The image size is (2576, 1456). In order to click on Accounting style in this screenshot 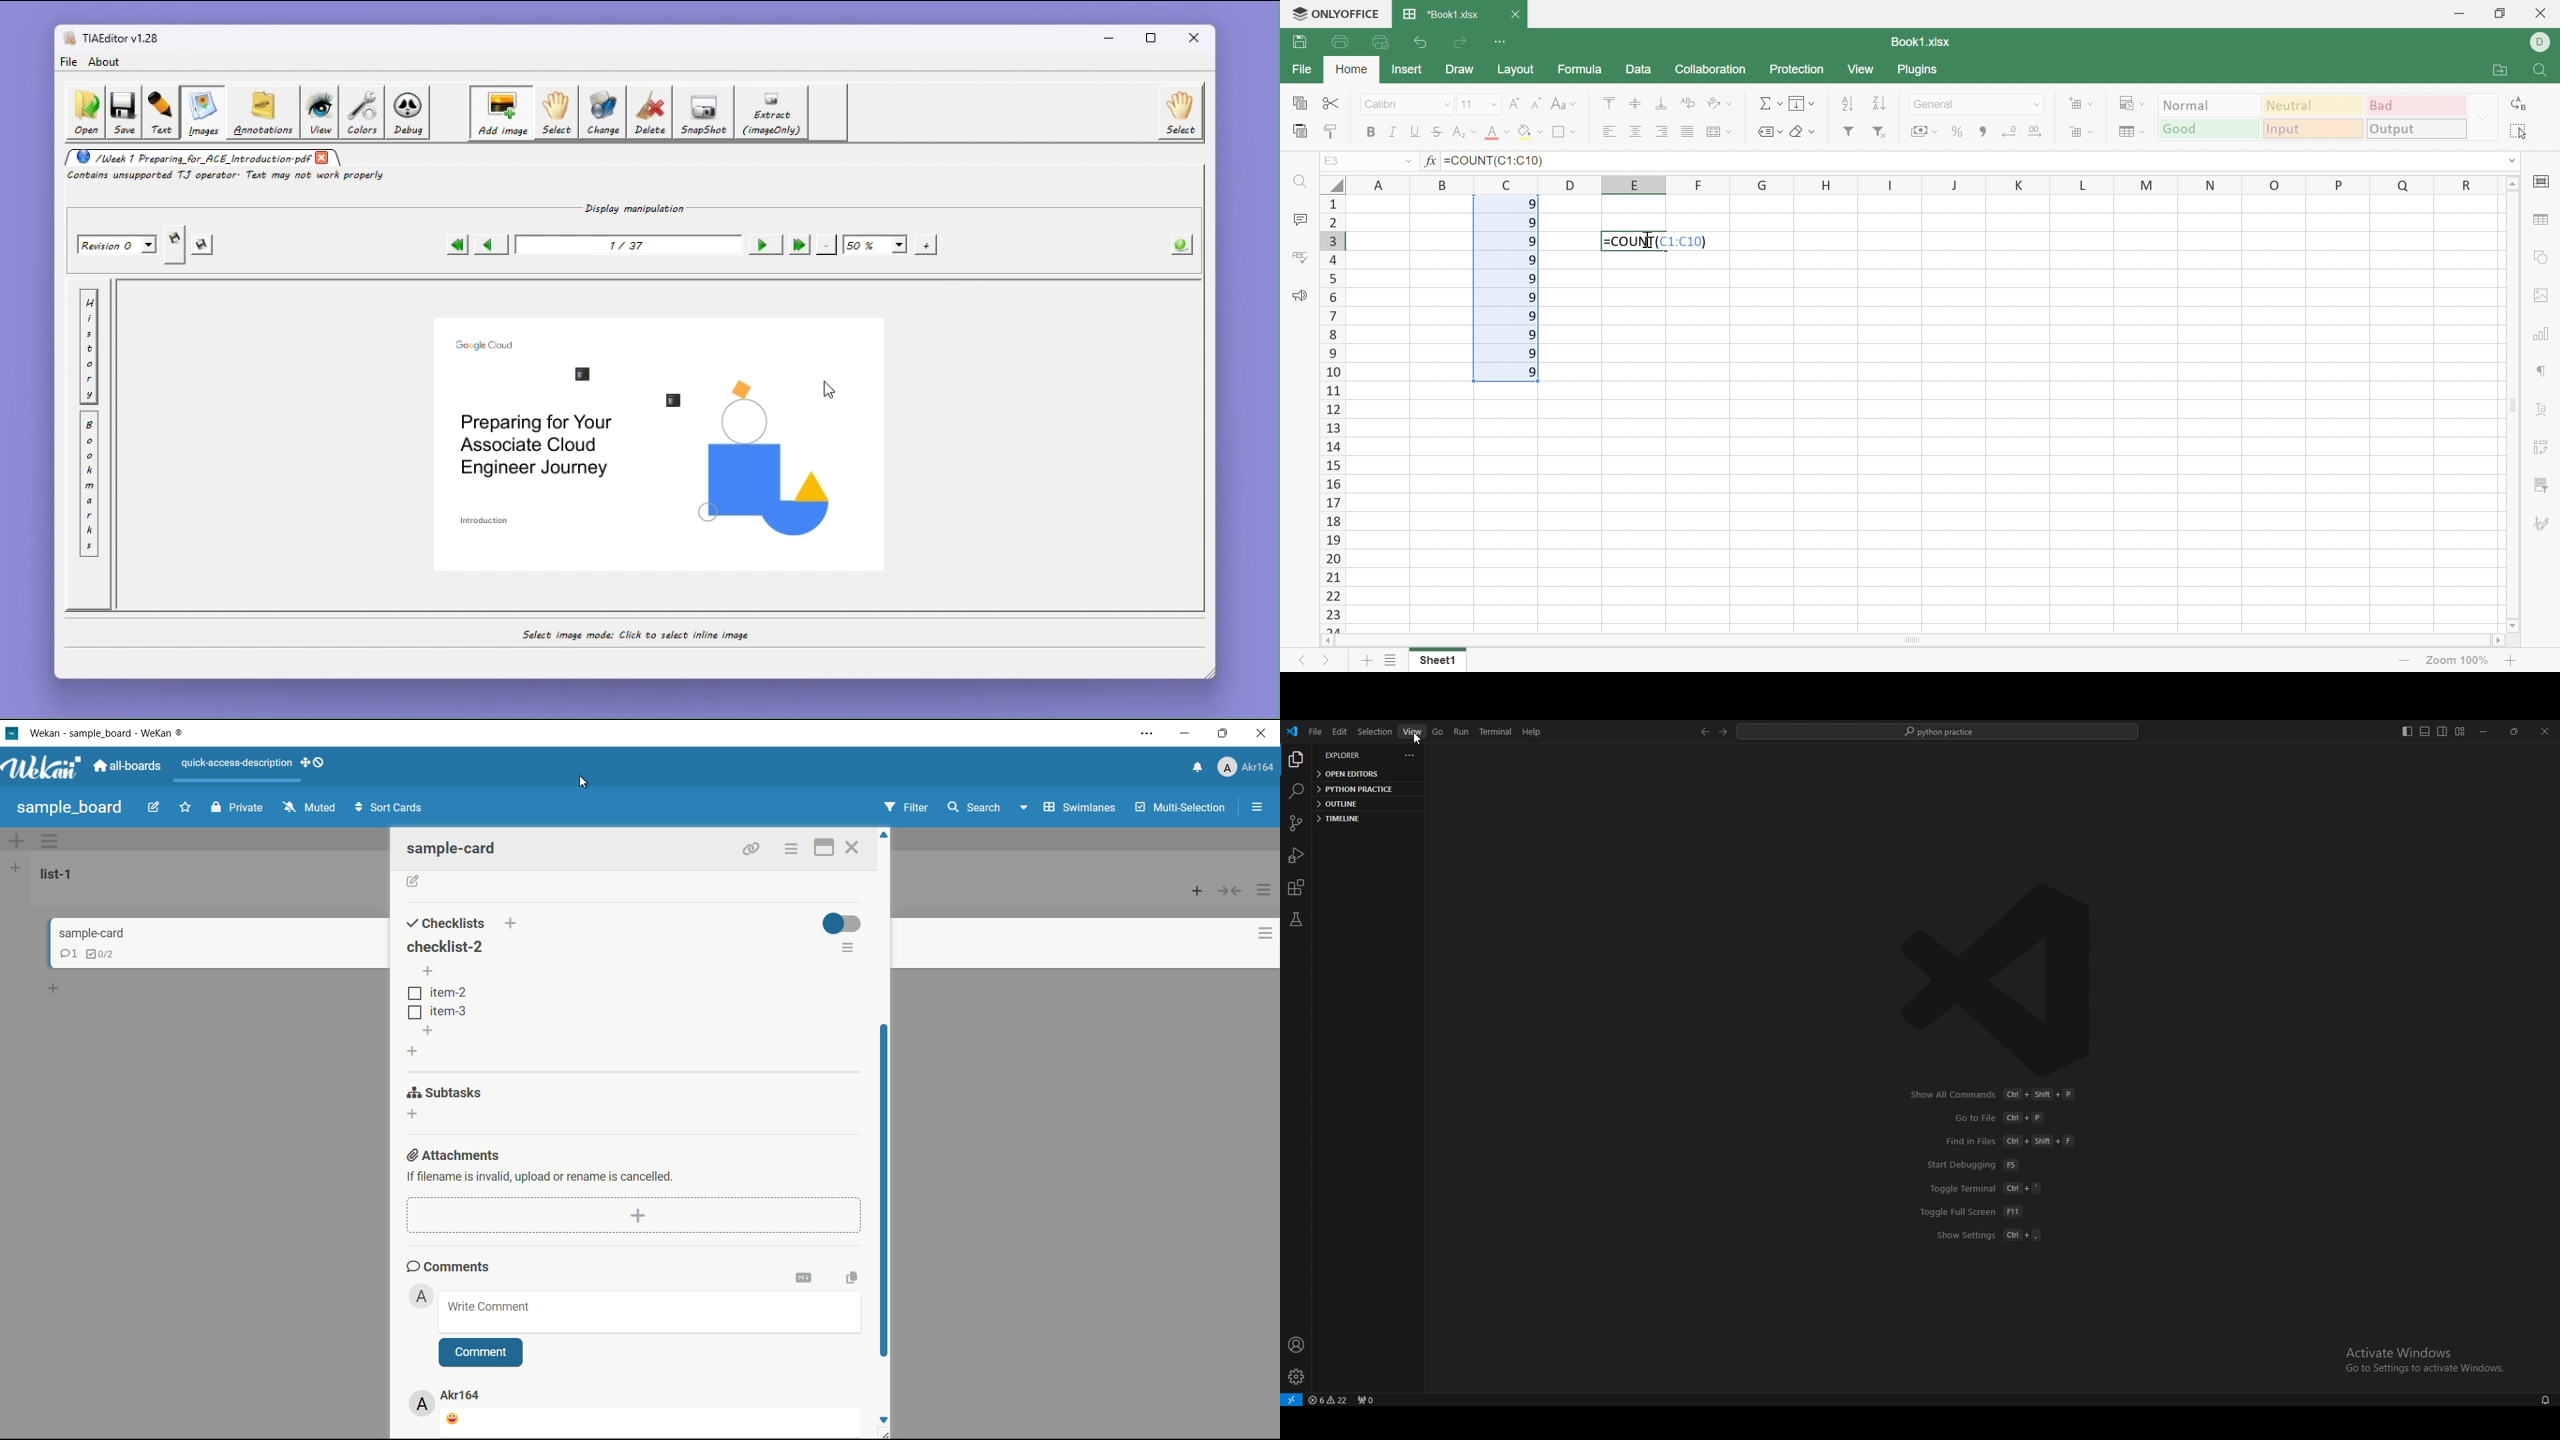, I will do `click(1925, 131)`.